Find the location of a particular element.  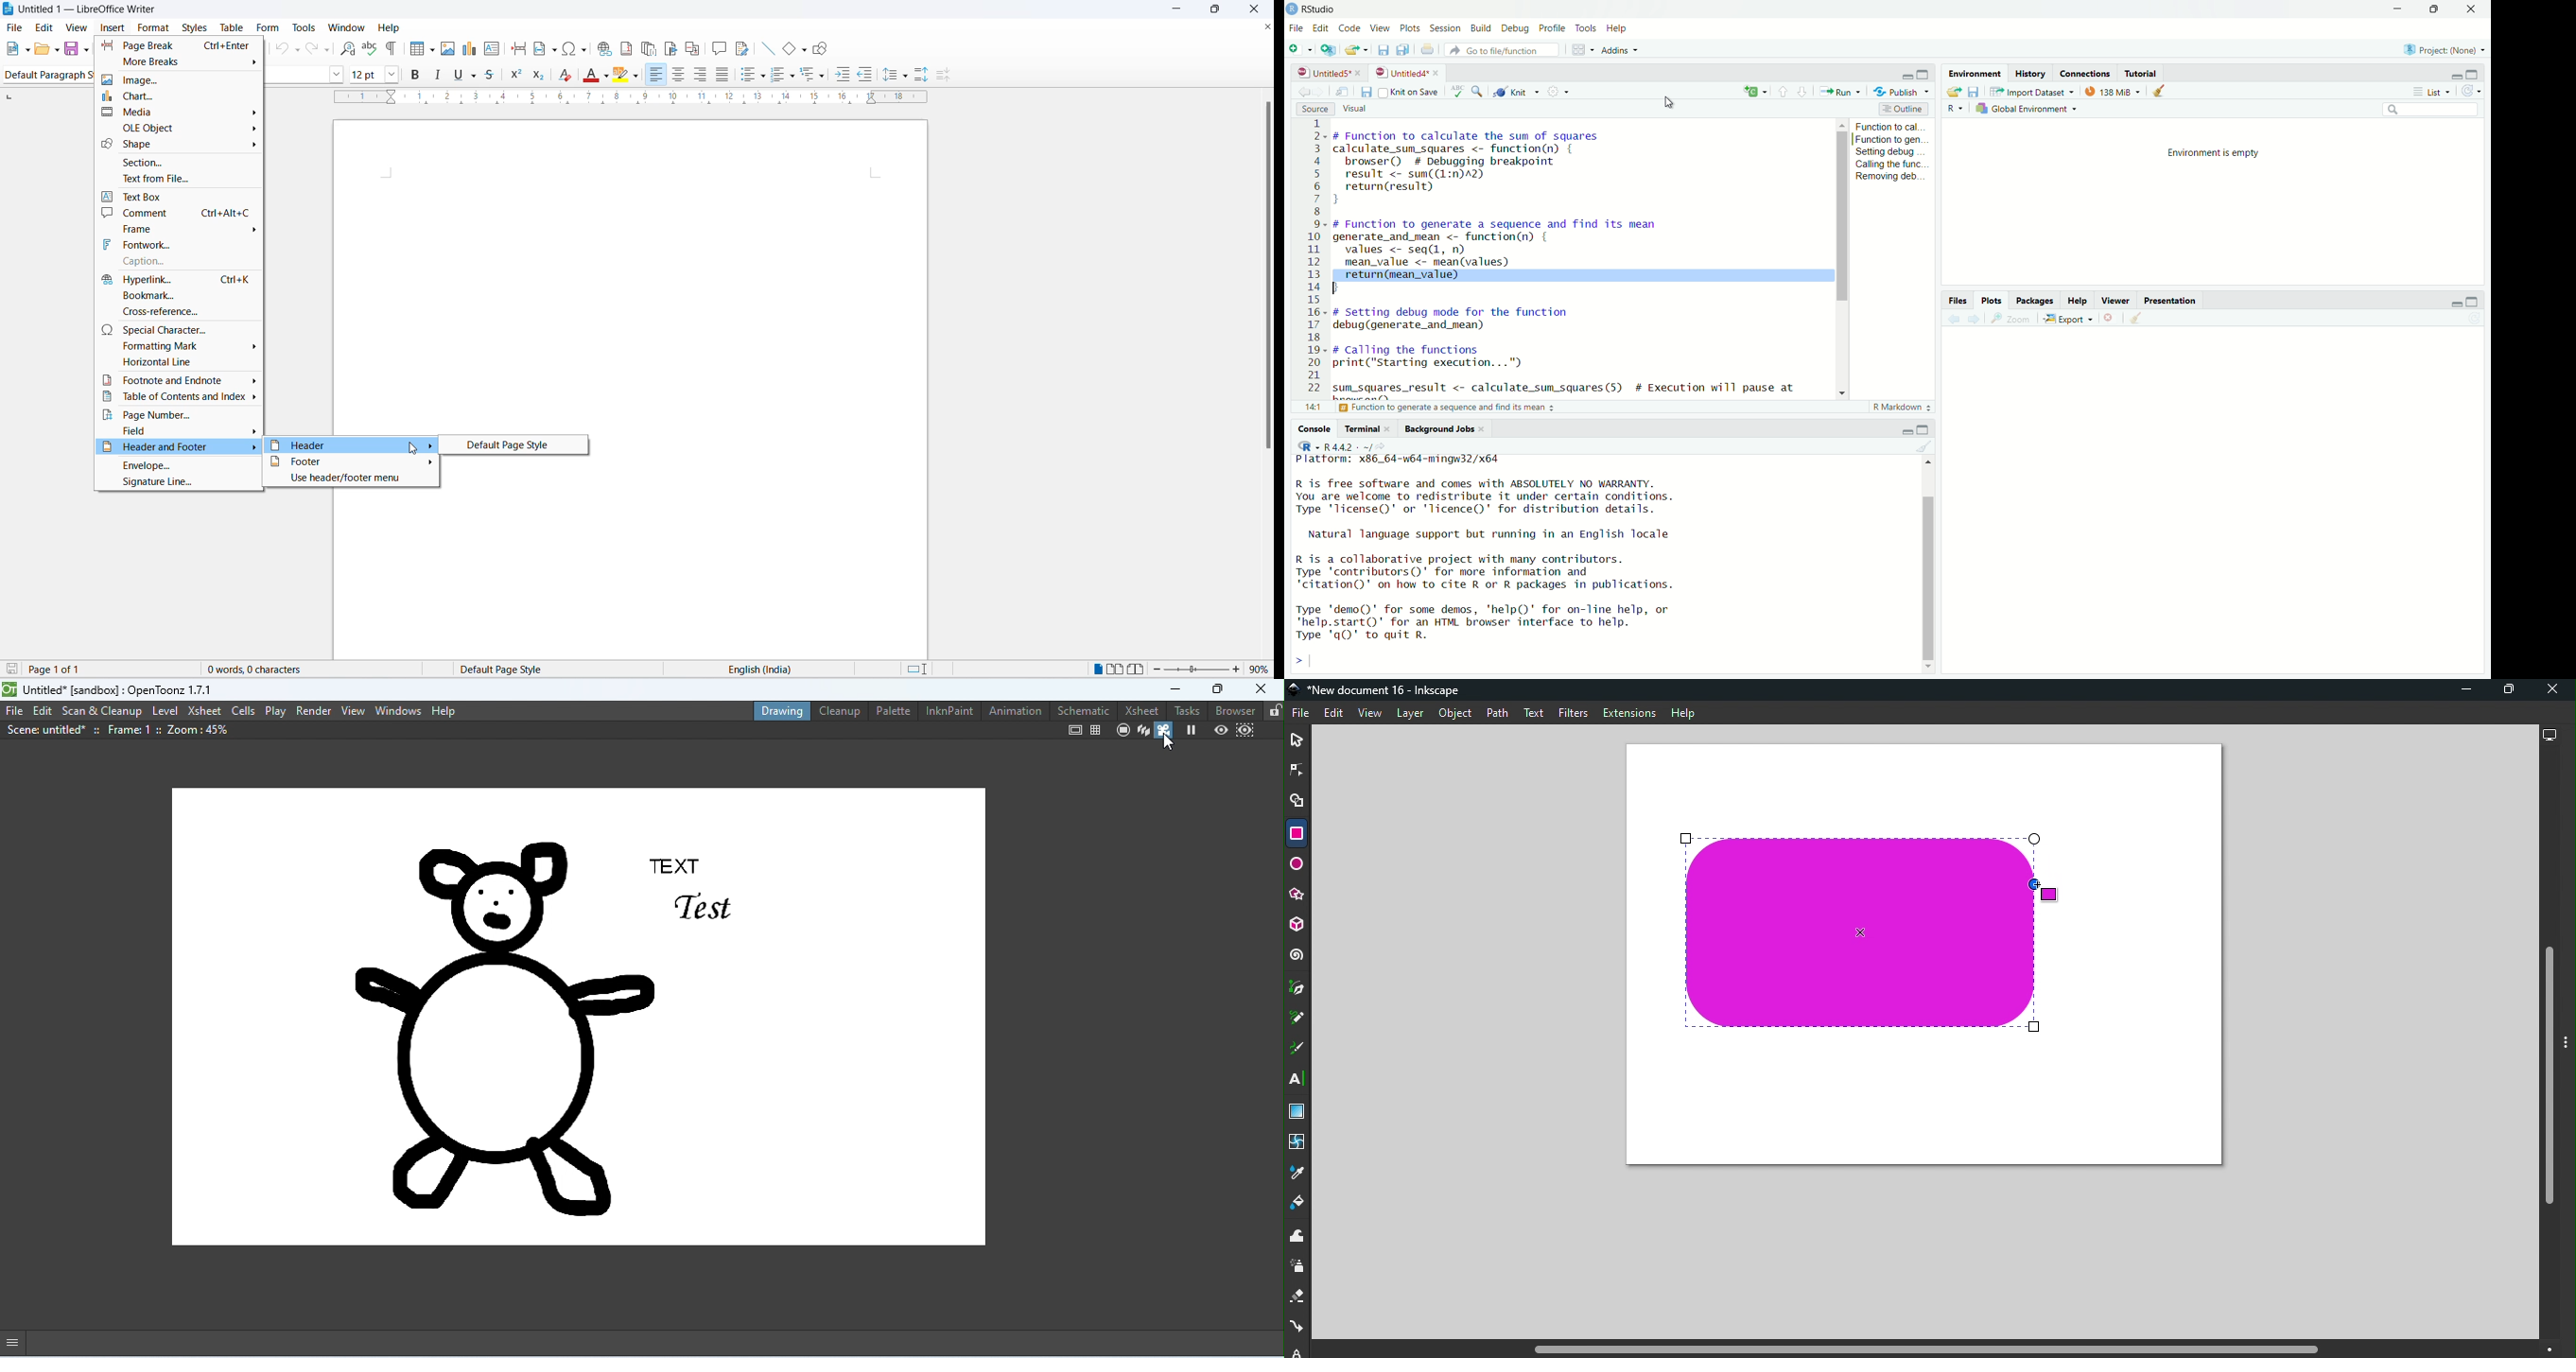

total and current page is located at coordinates (64, 670).